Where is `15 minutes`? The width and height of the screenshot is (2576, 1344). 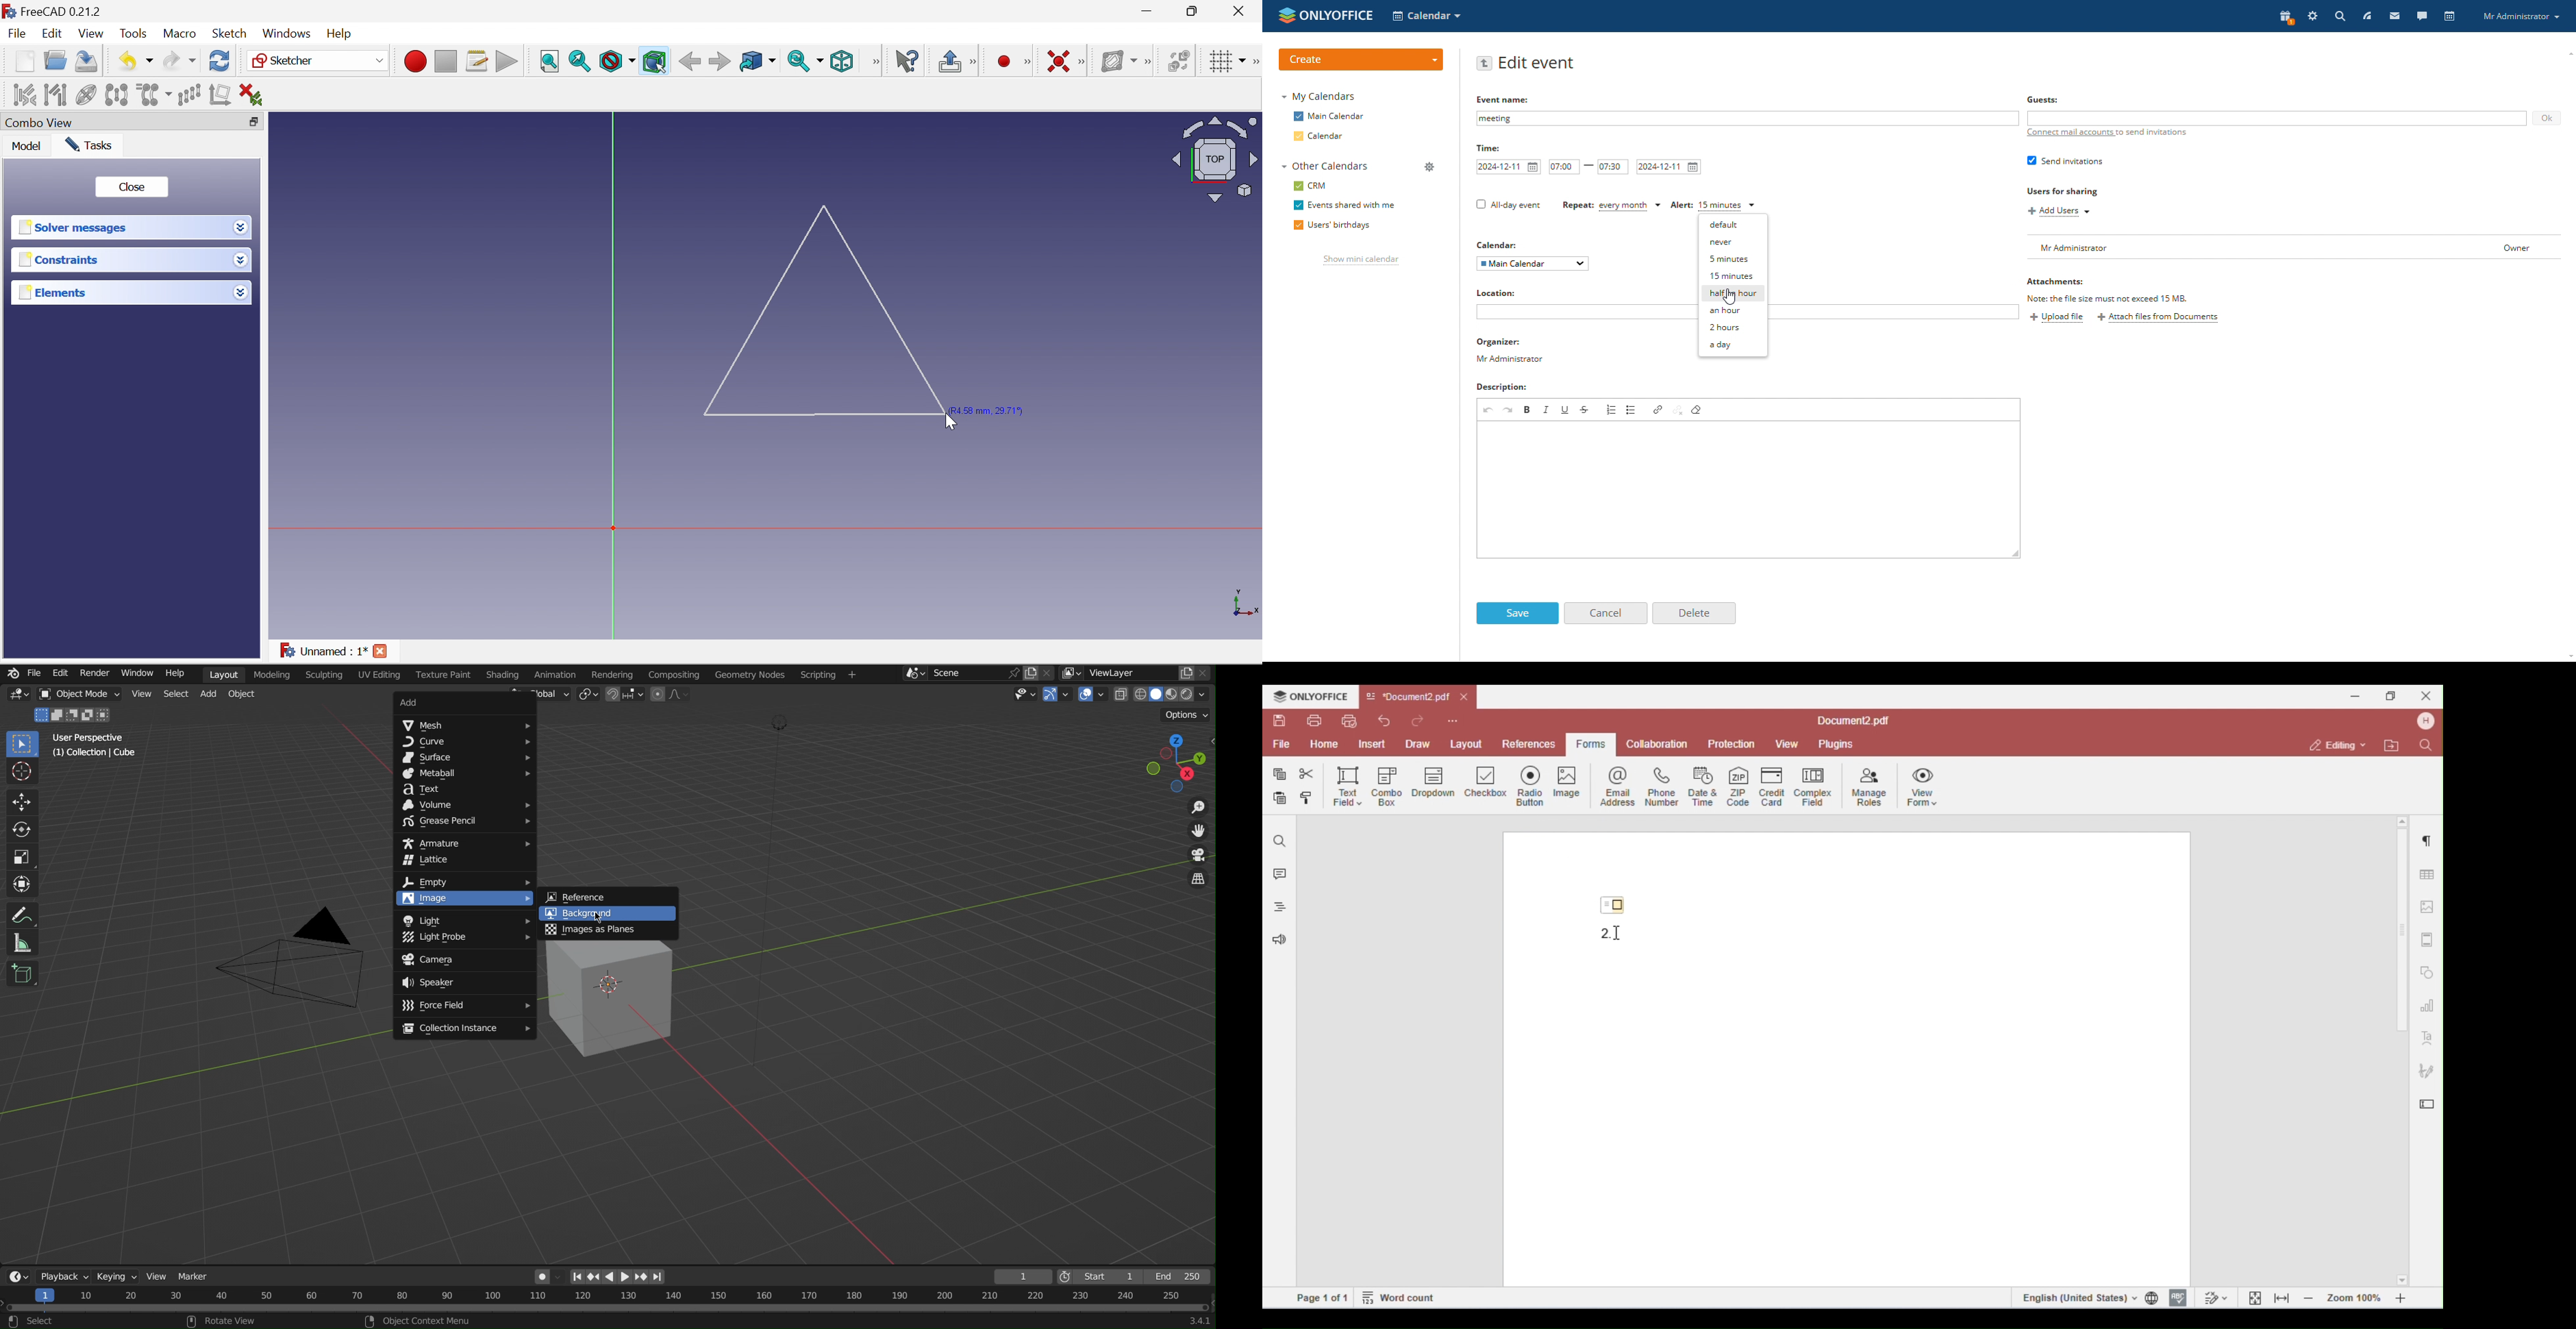 15 minutes is located at coordinates (1734, 276).